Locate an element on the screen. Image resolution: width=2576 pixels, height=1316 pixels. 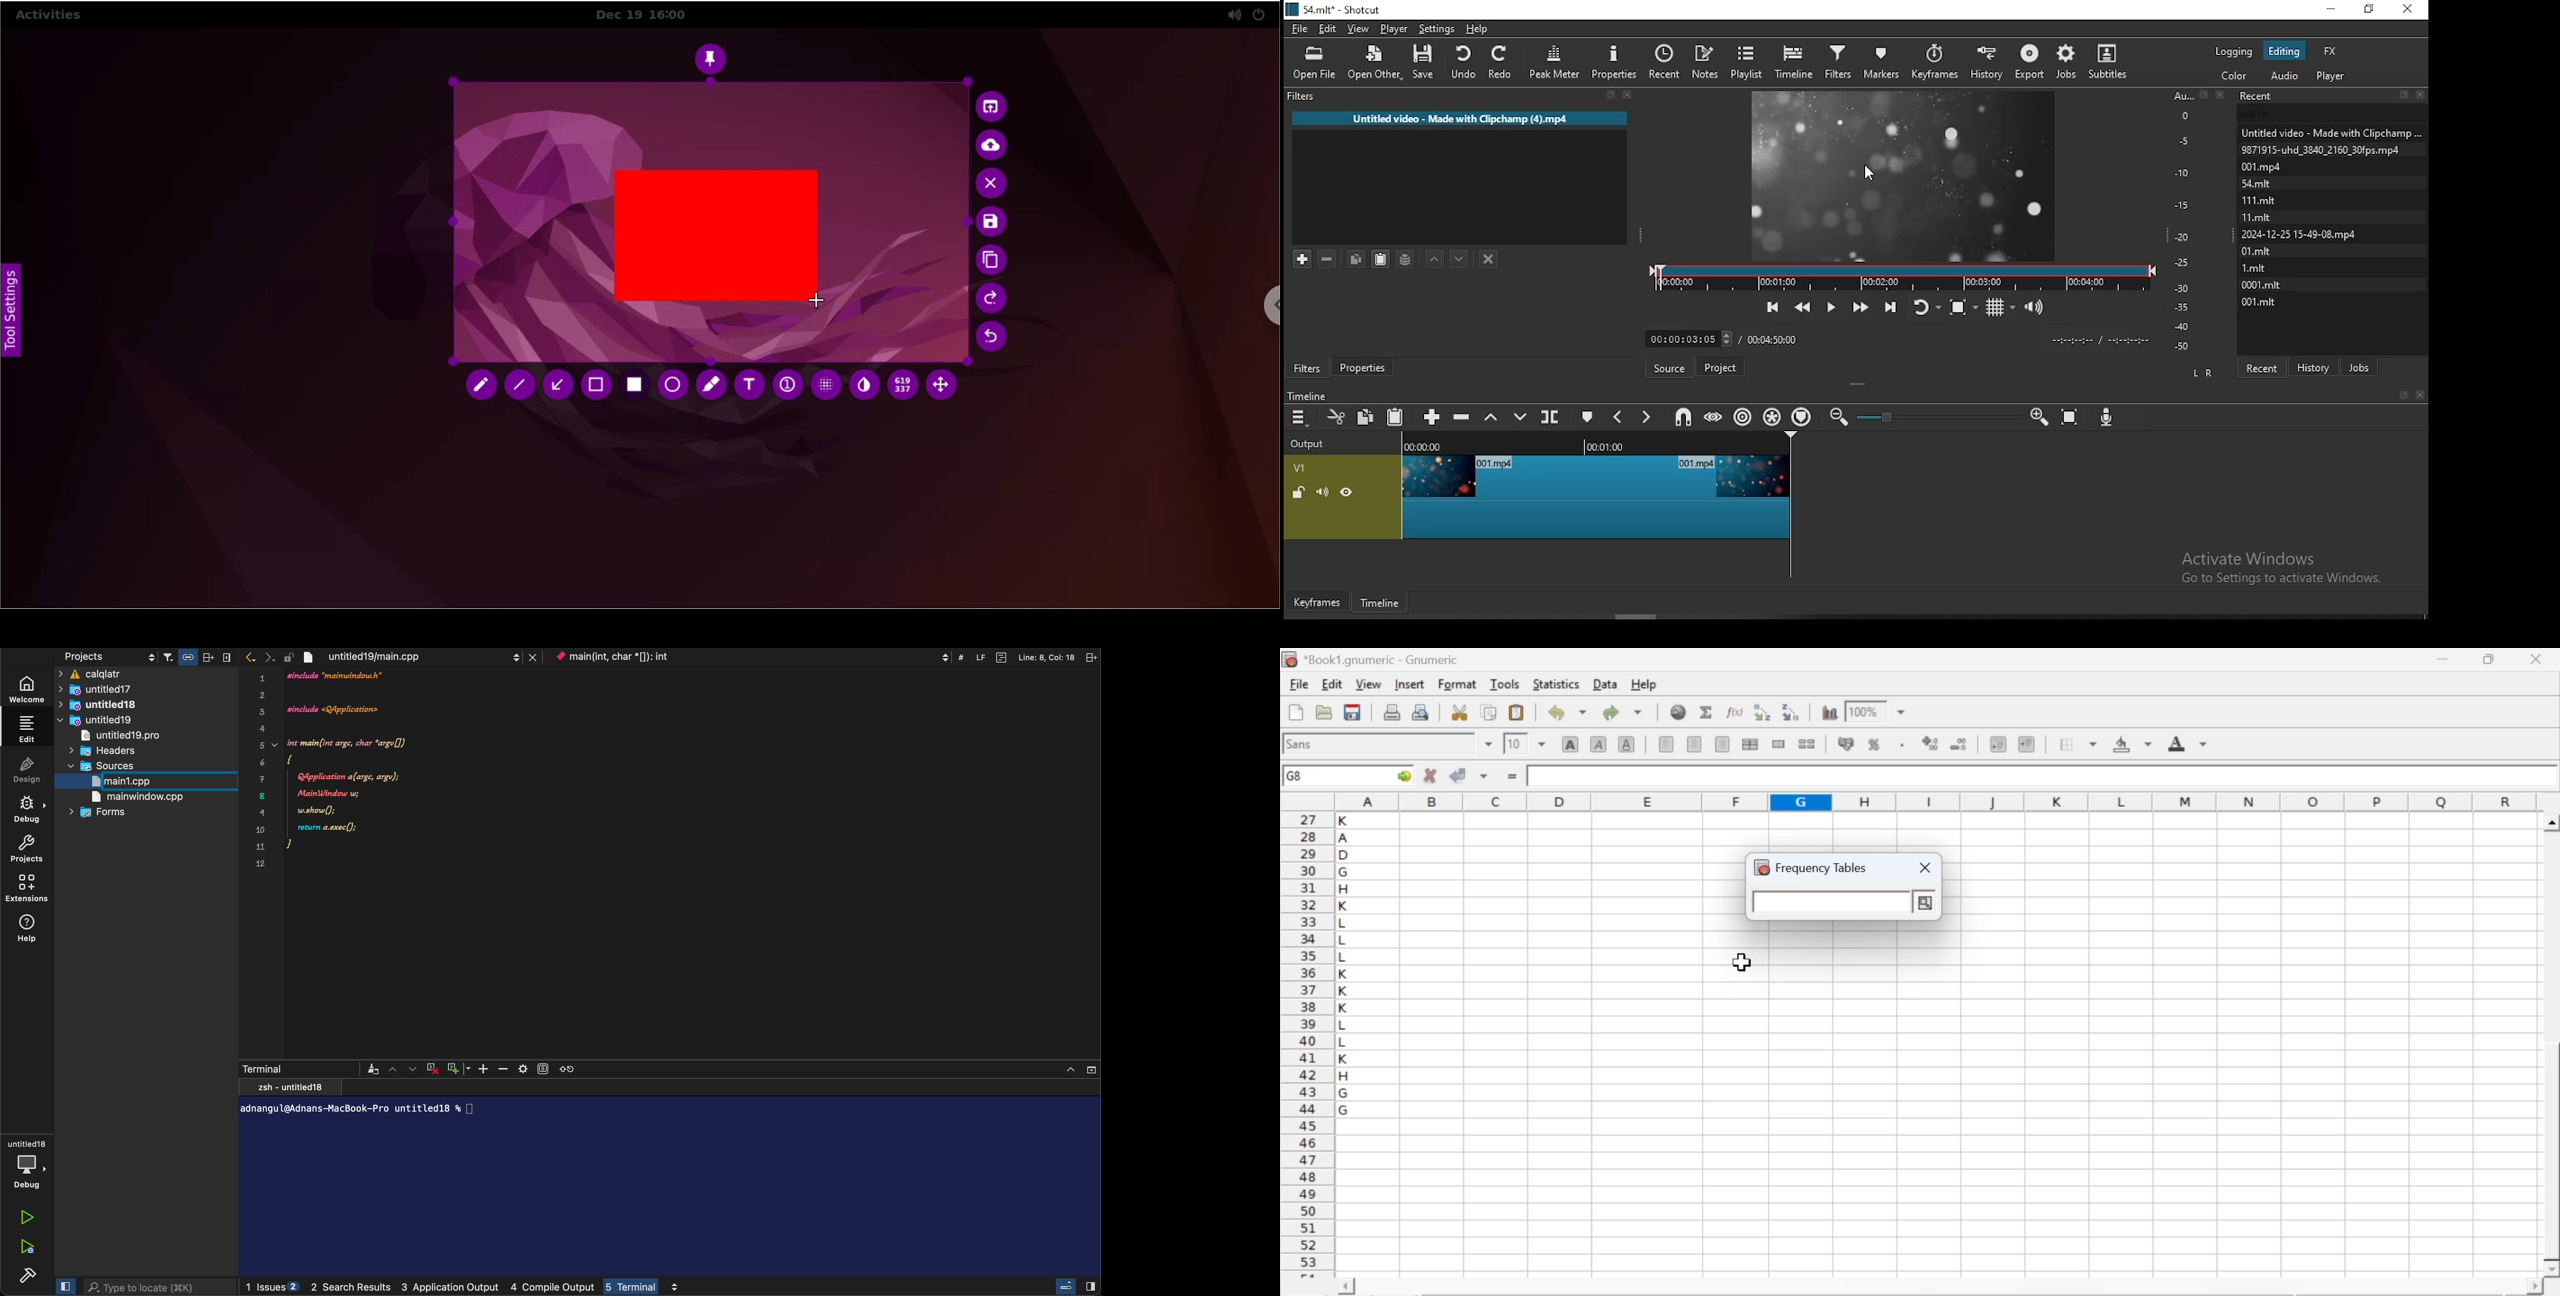
Sort the selected region in descending order based on the first column selected is located at coordinates (1792, 710).